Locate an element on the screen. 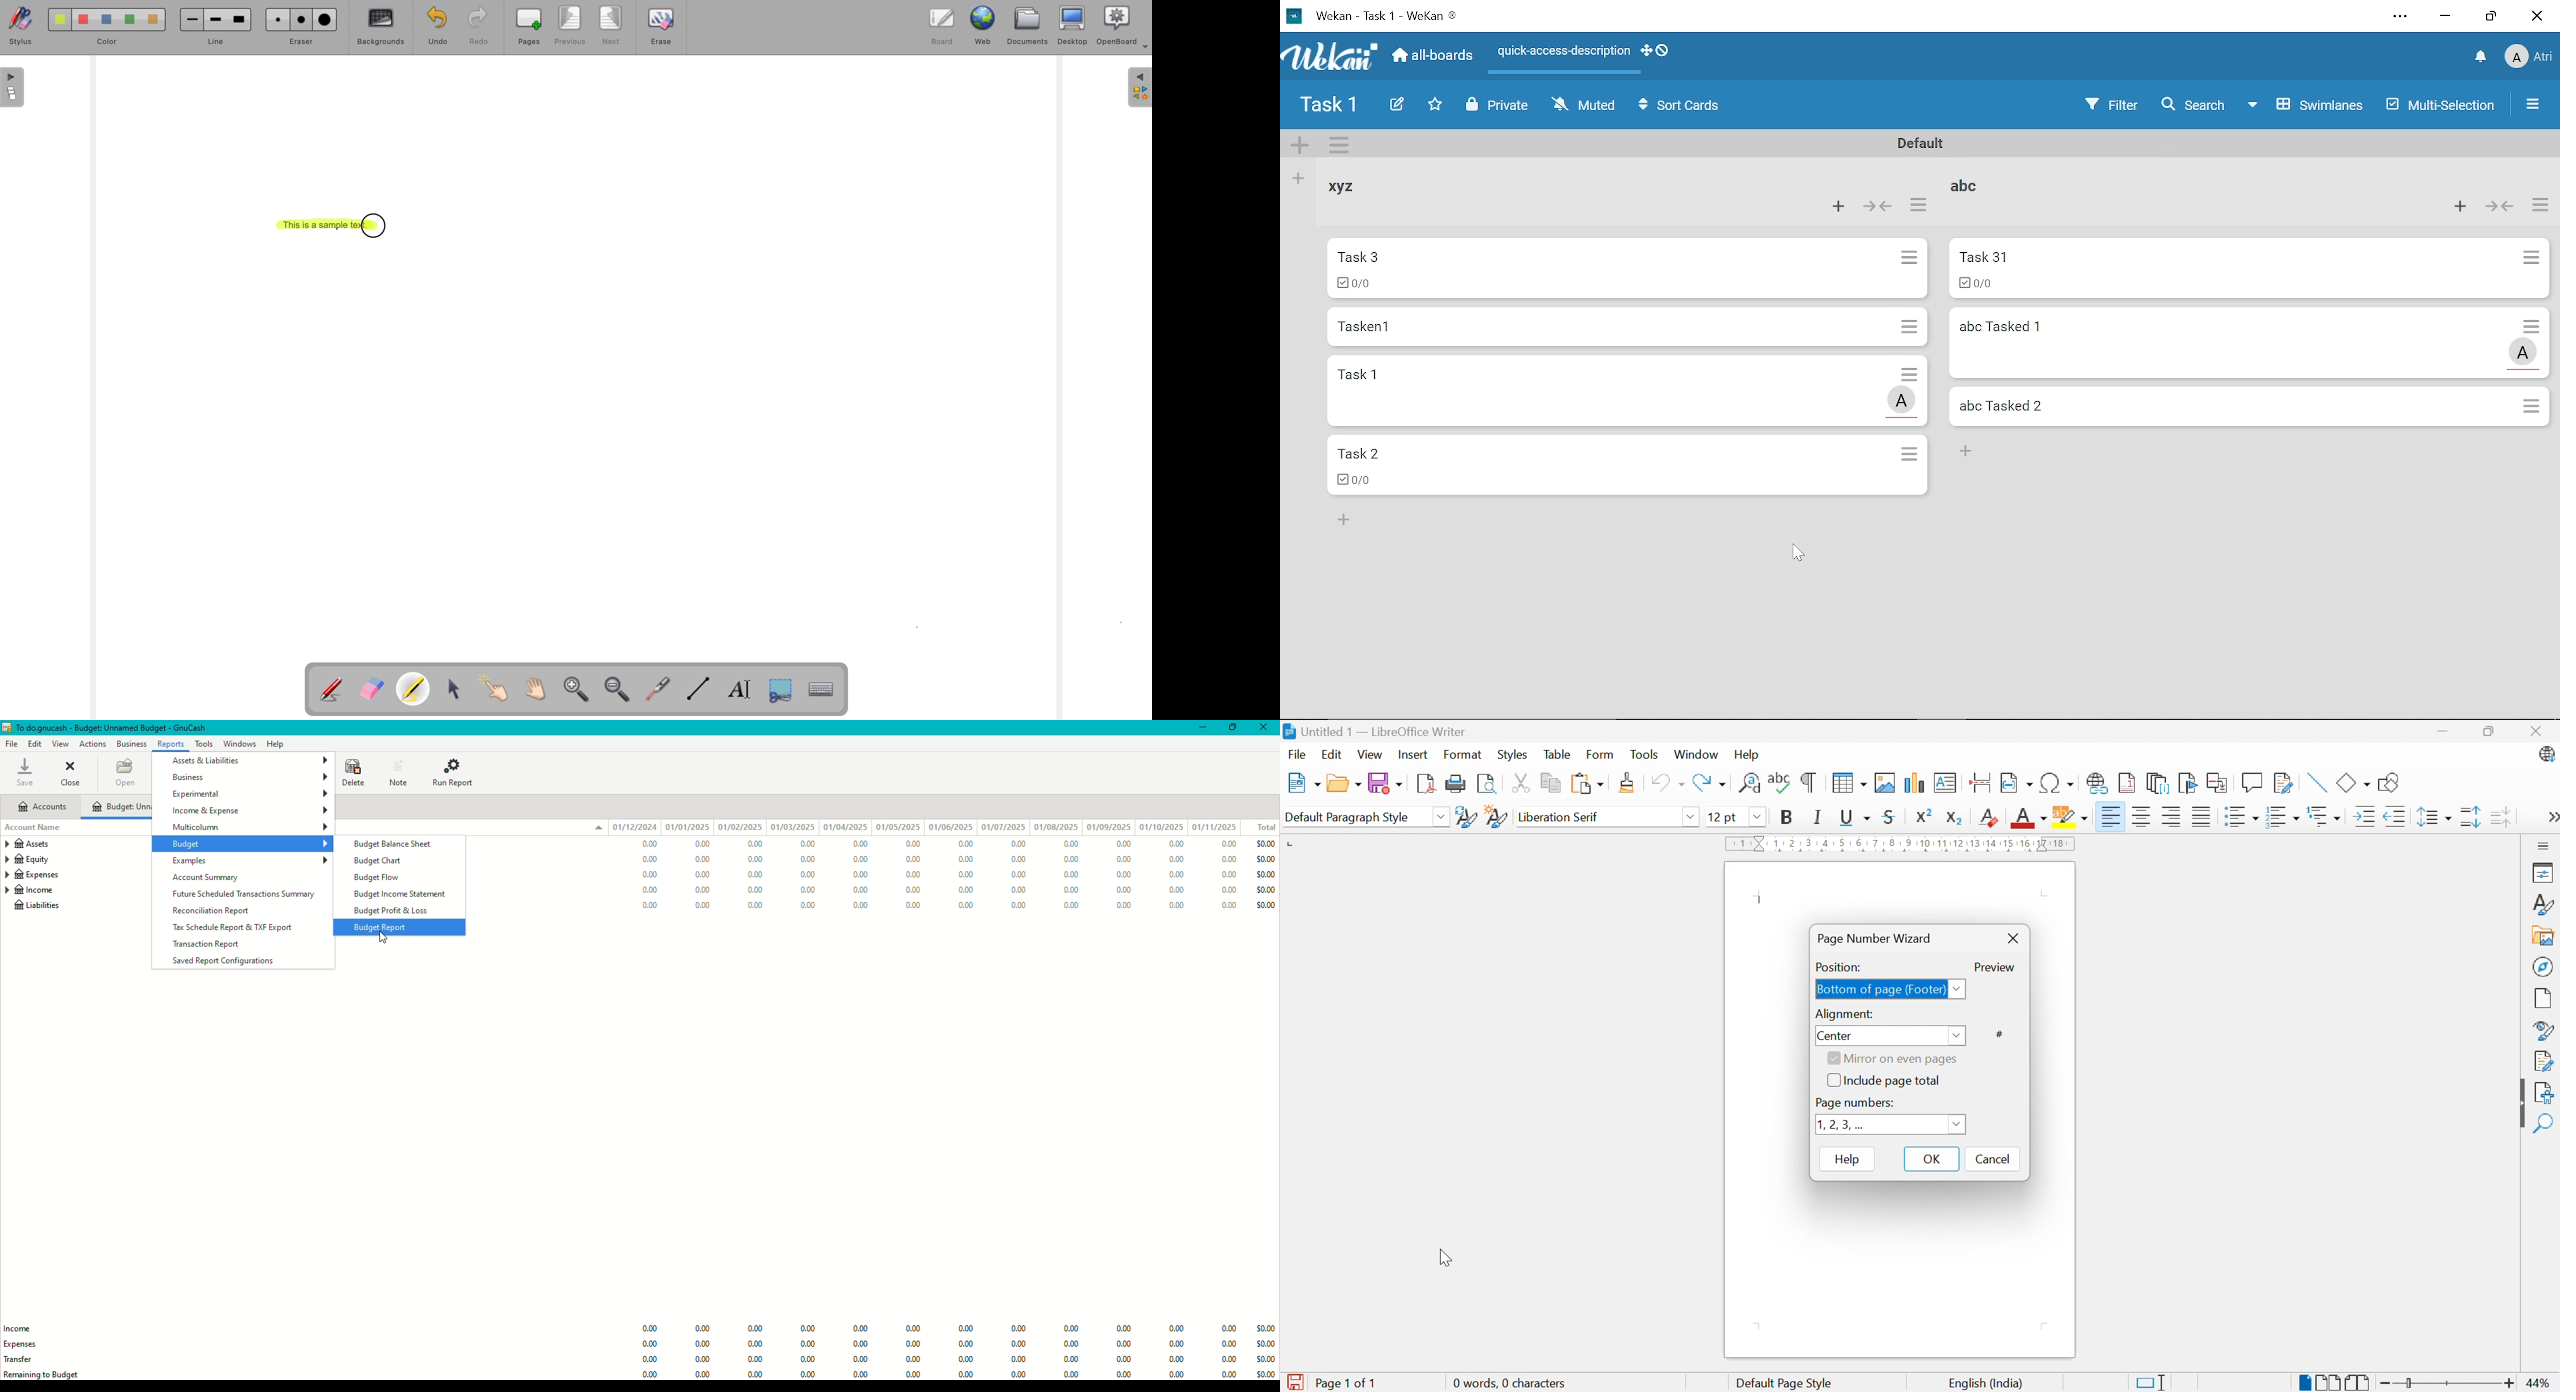 This screenshot has width=2576, height=1400. 0.00 is located at coordinates (651, 1375).